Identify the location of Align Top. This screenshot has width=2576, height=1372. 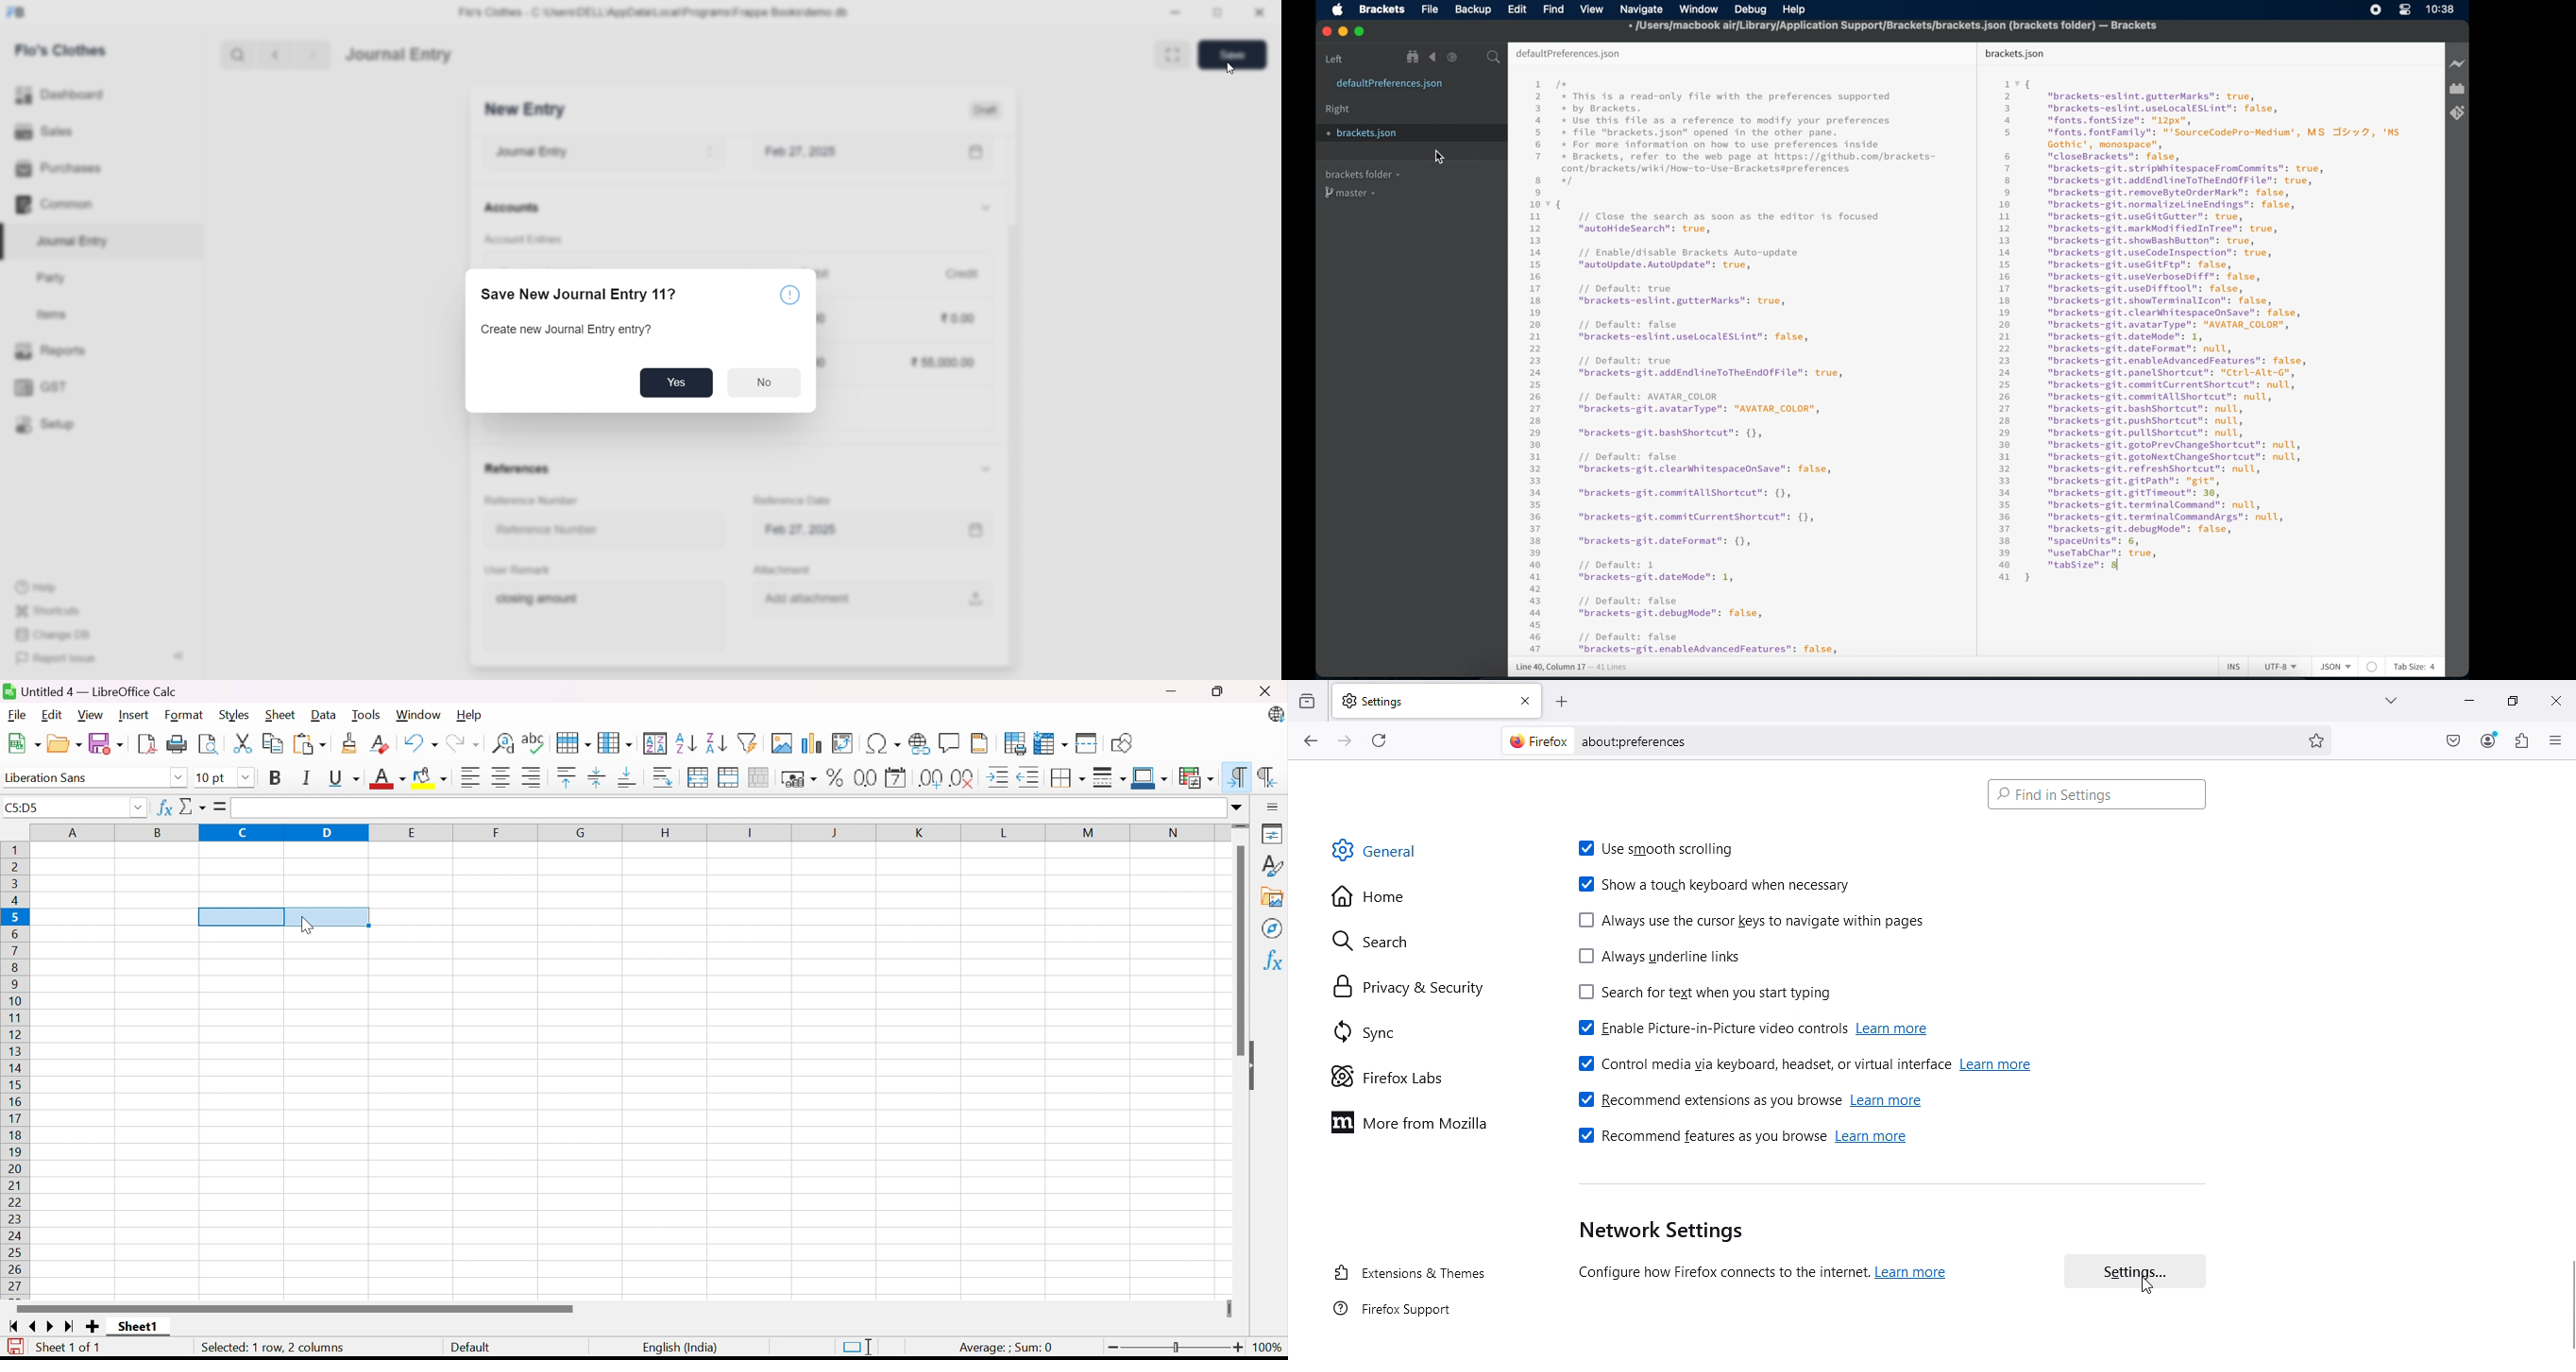
(565, 777).